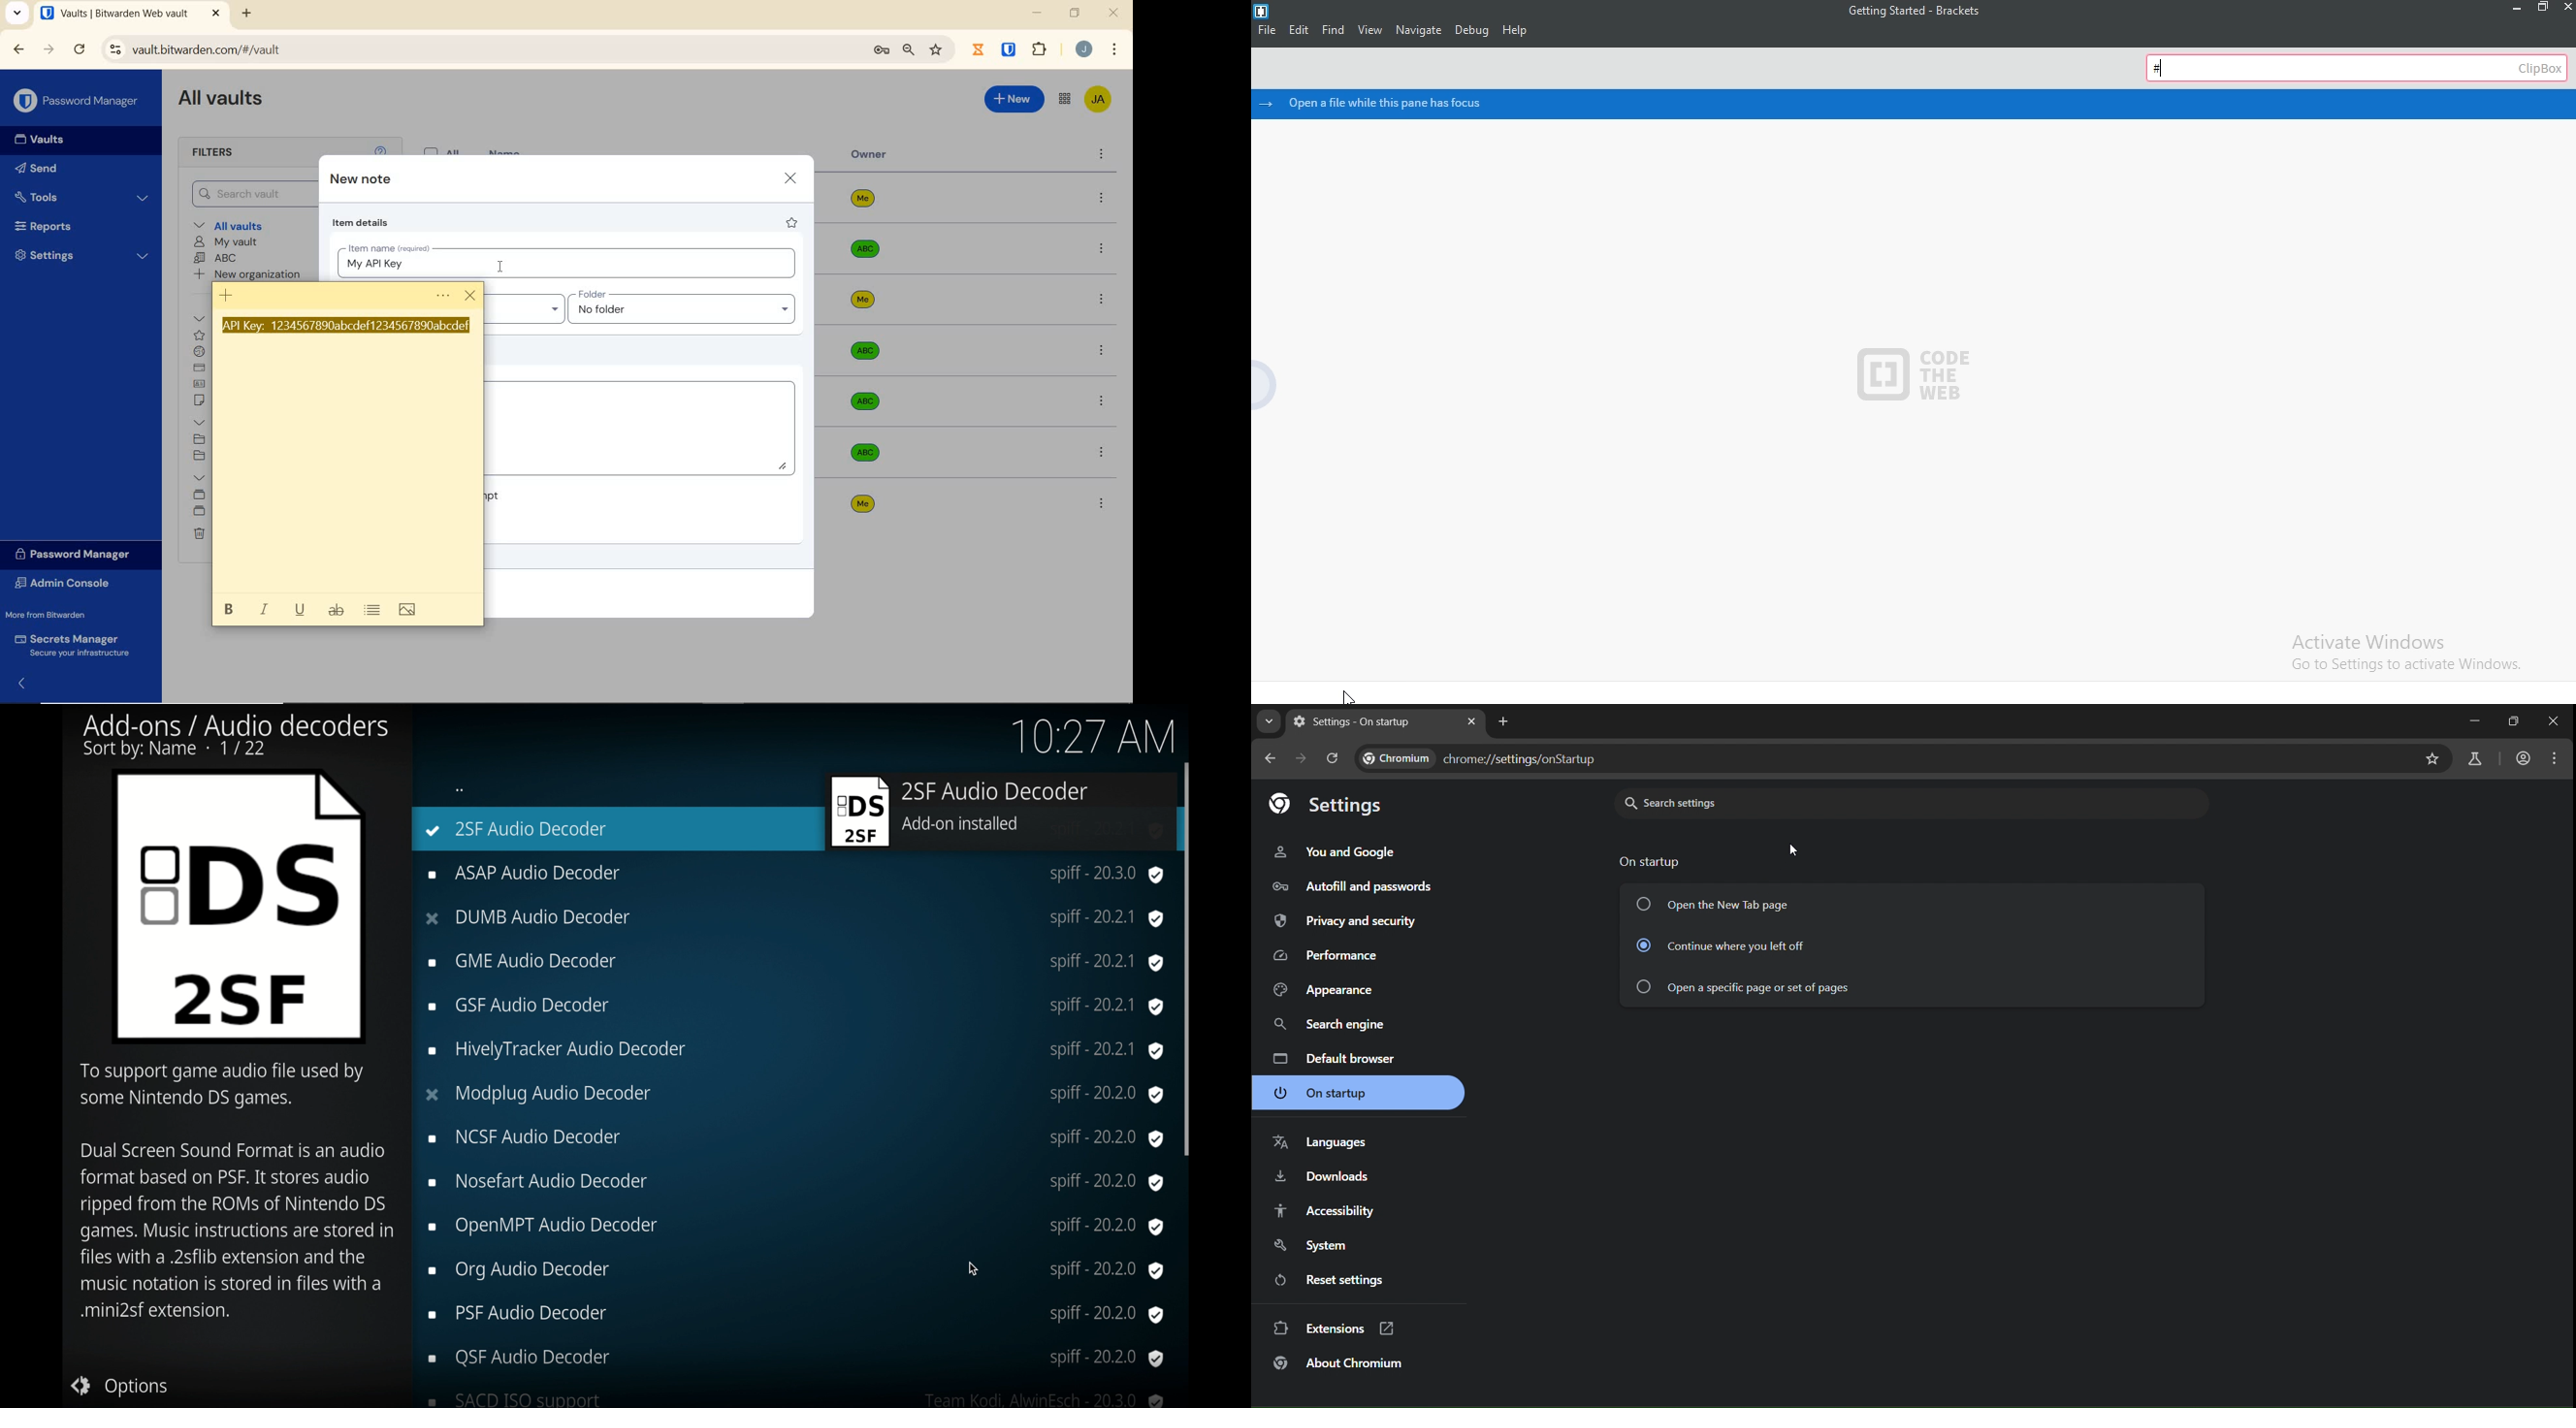  Describe the element at coordinates (1115, 16) in the screenshot. I see `CLOSE` at that location.